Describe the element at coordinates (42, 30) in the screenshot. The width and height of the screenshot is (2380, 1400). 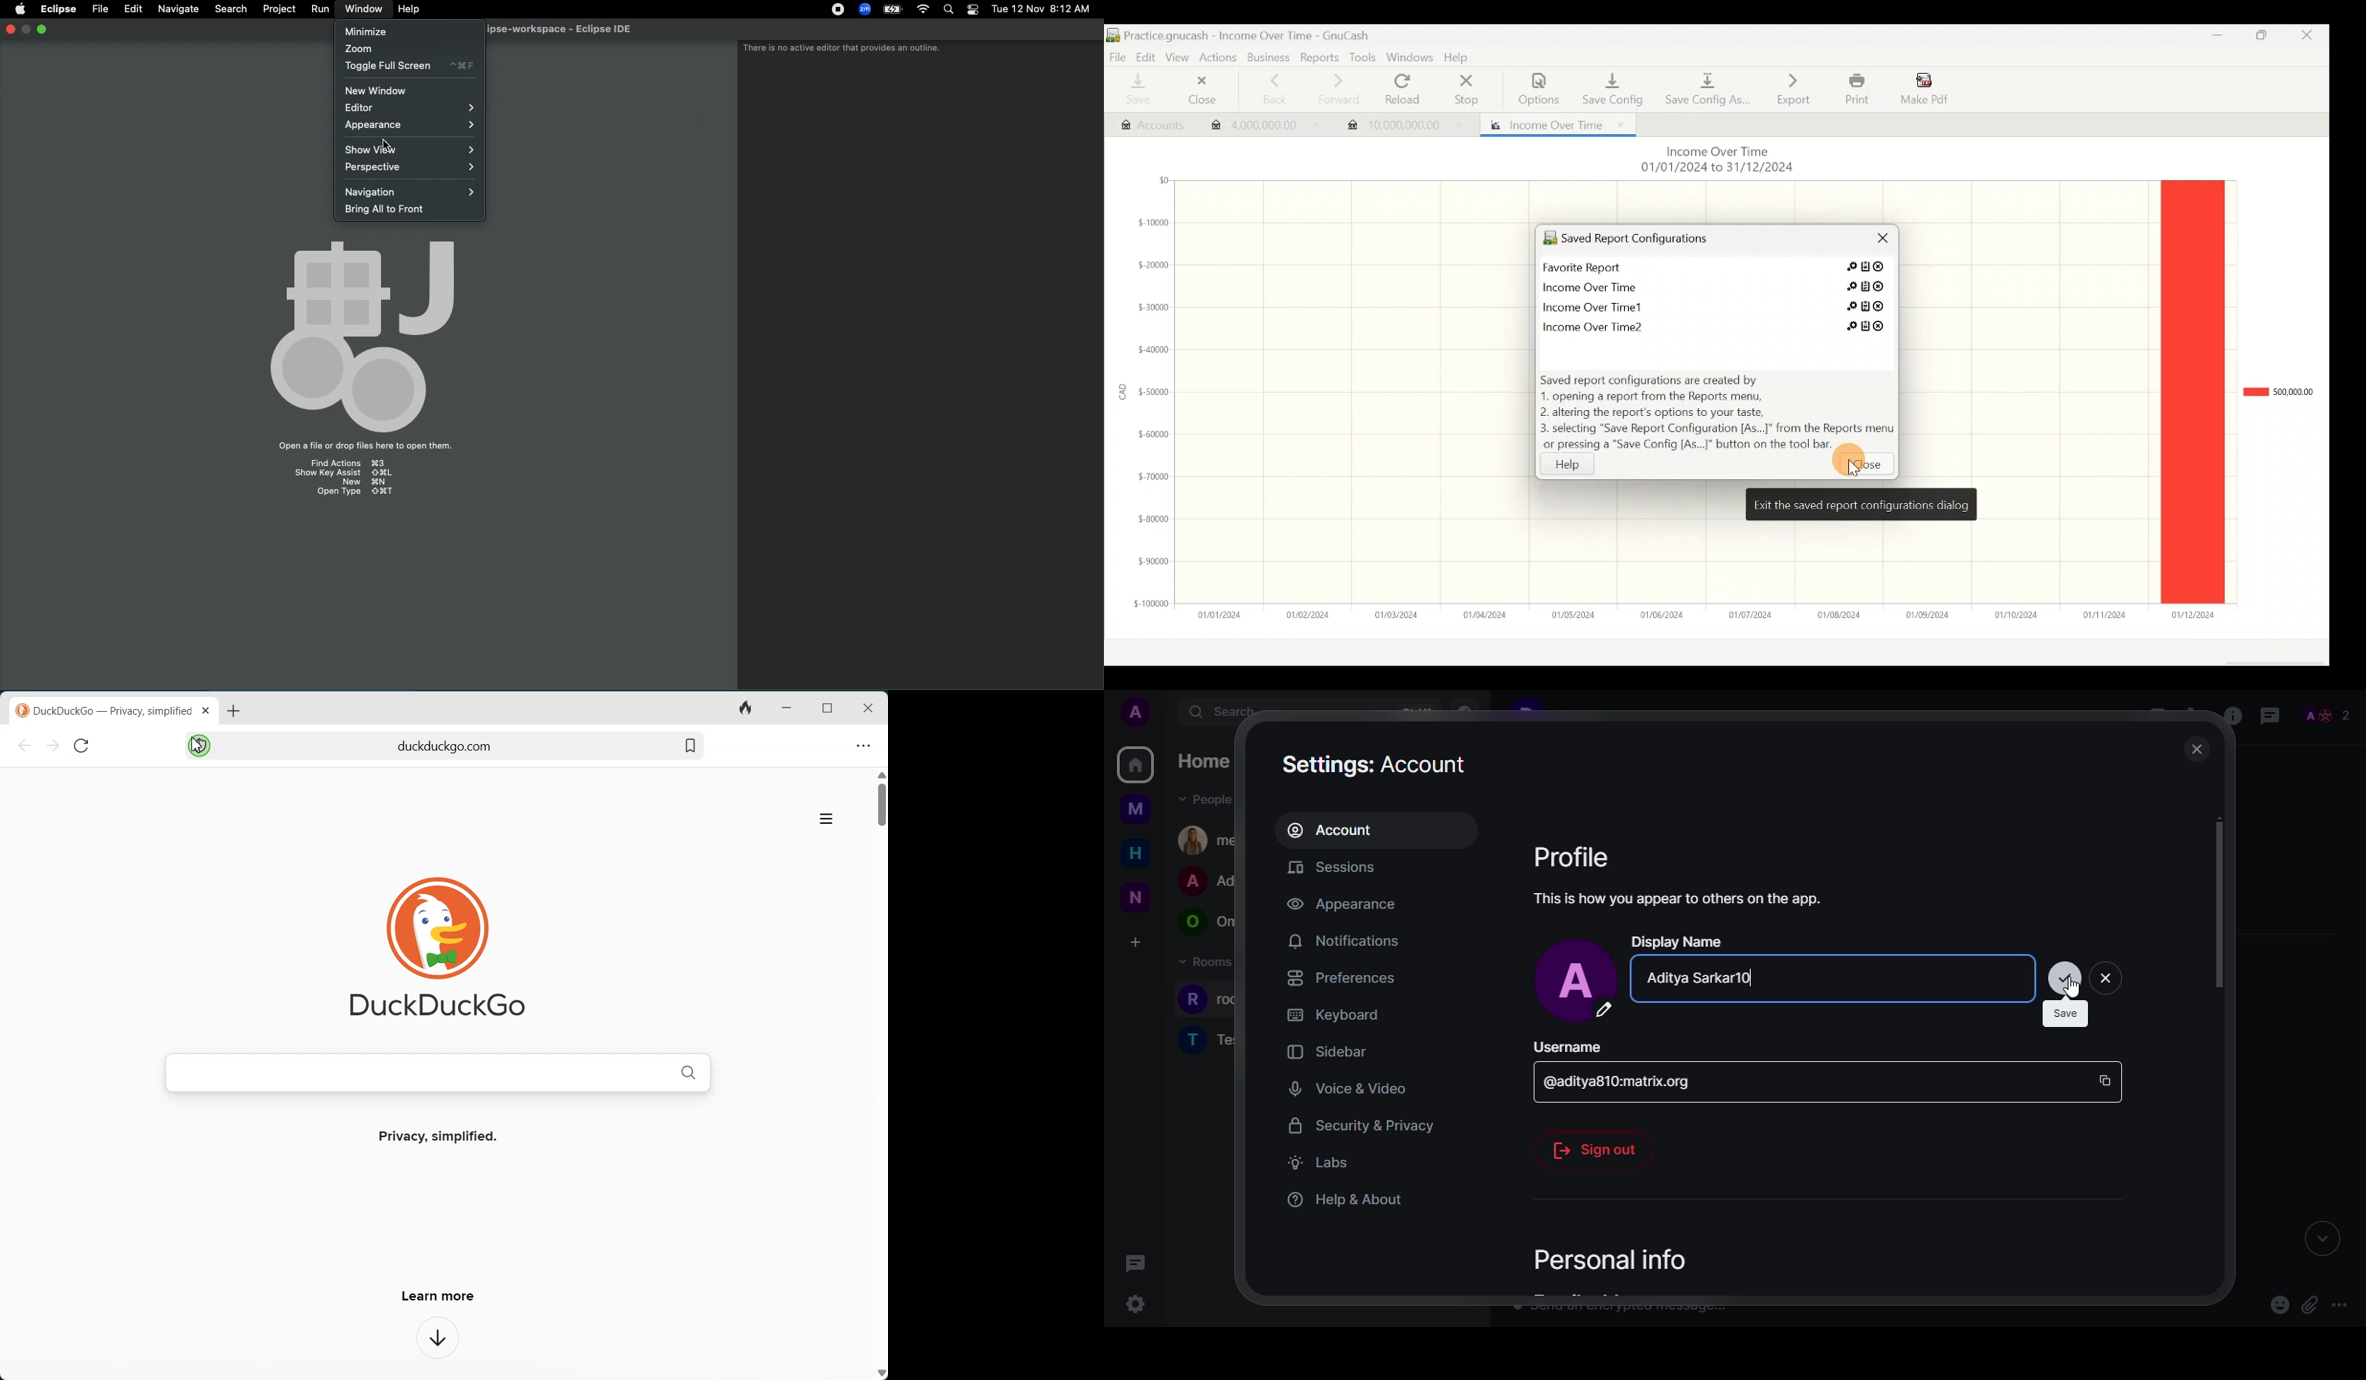
I see `Maximize` at that location.